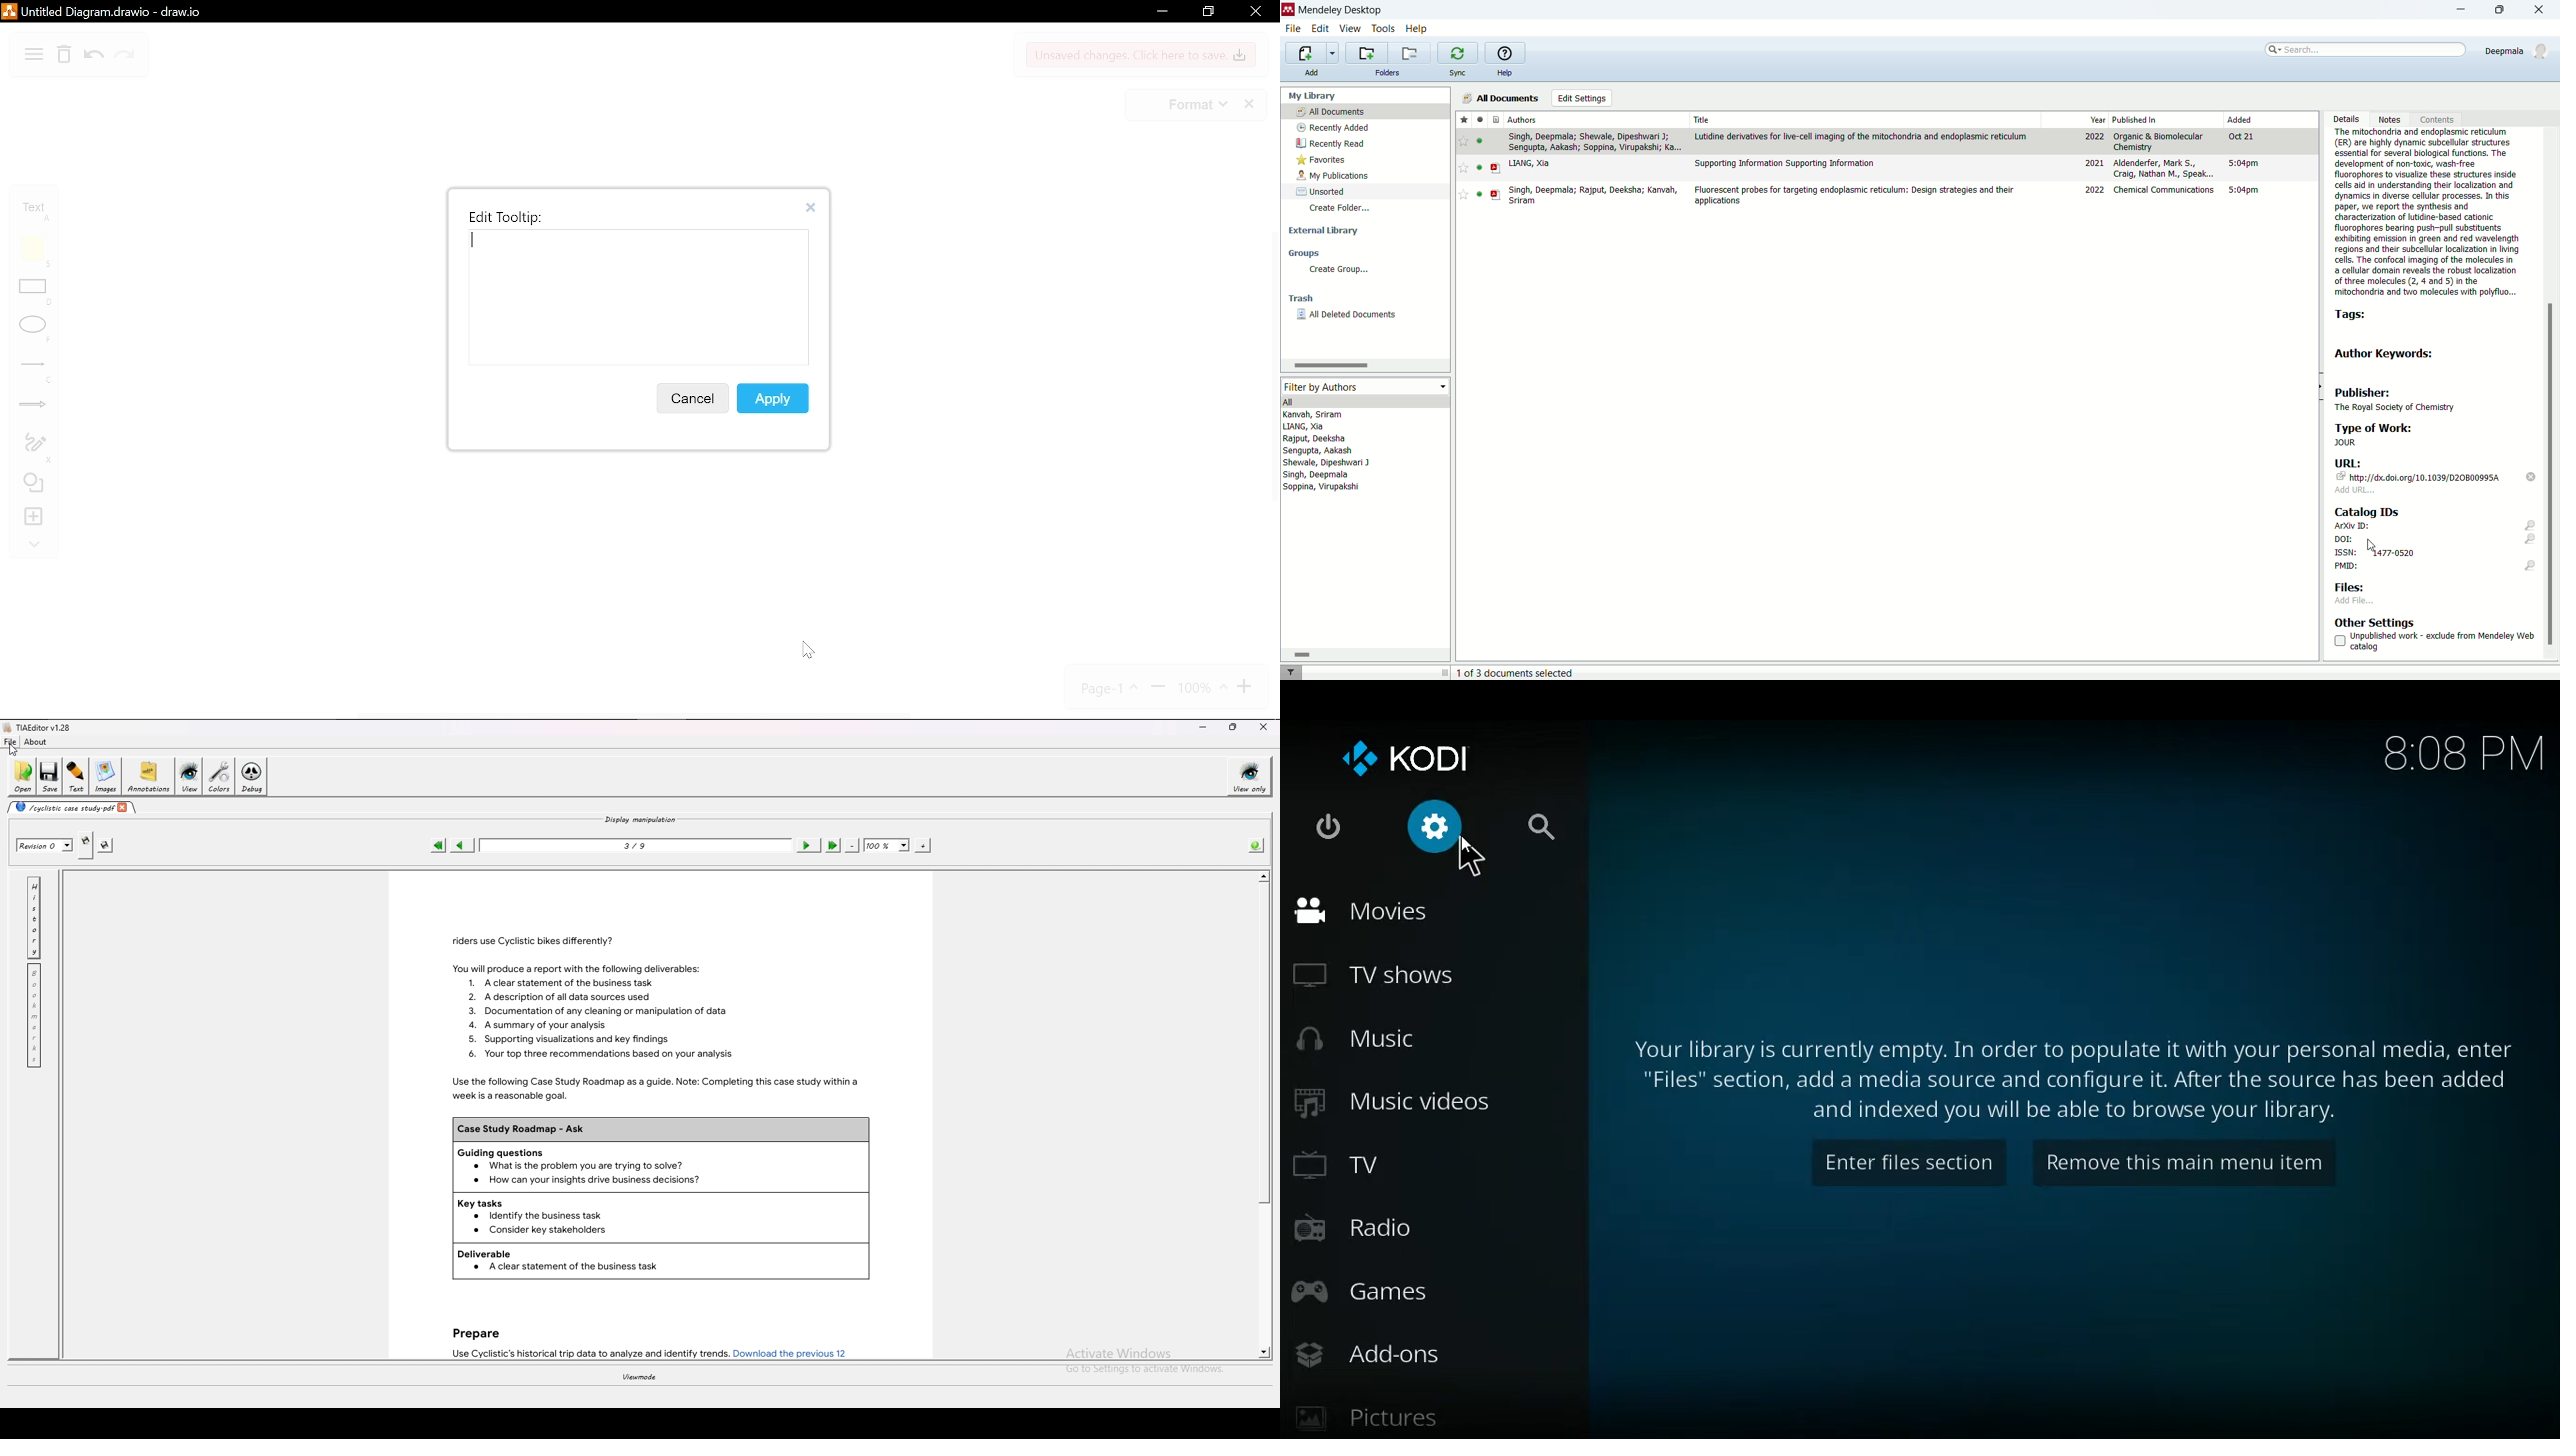  What do you see at coordinates (2437, 527) in the screenshot?
I see `arxiv ID: ` at bounding box center [2437, 527].